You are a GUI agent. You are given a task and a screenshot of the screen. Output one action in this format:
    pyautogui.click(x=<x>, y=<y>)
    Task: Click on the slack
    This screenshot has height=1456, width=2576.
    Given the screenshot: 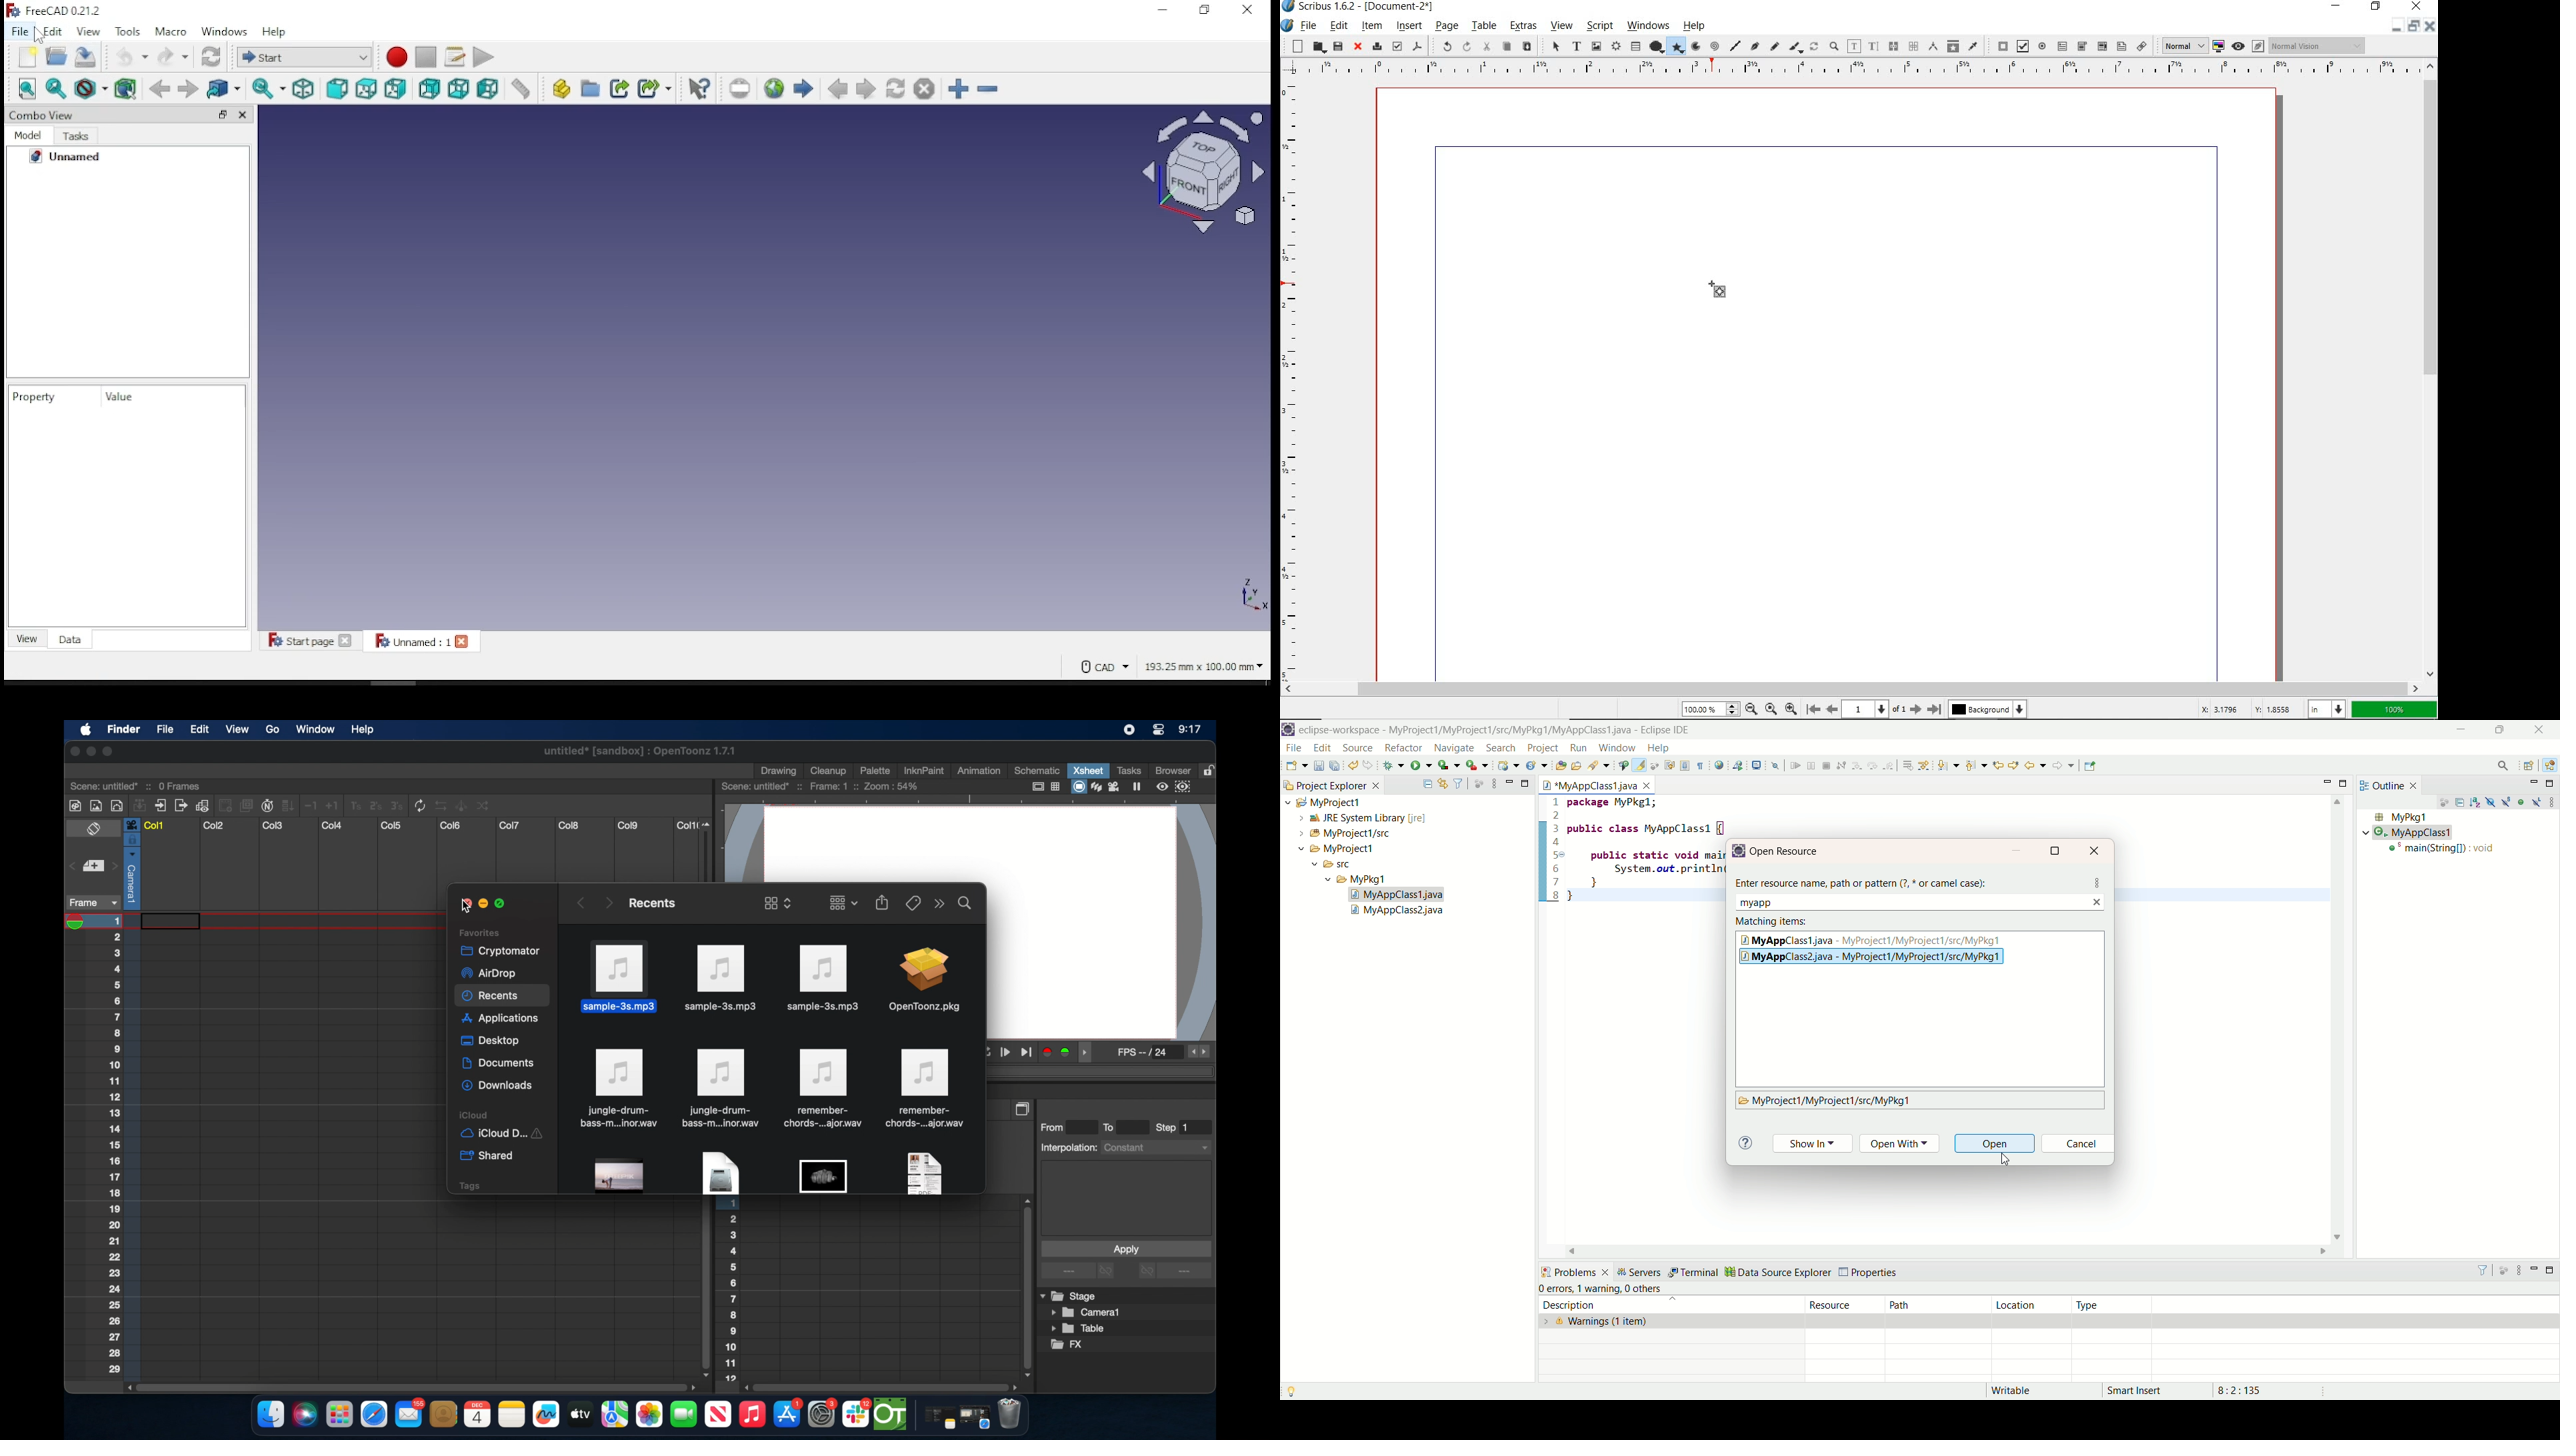 What is the action you would take?
    pyautogui.click(x=857, y=1415)
    